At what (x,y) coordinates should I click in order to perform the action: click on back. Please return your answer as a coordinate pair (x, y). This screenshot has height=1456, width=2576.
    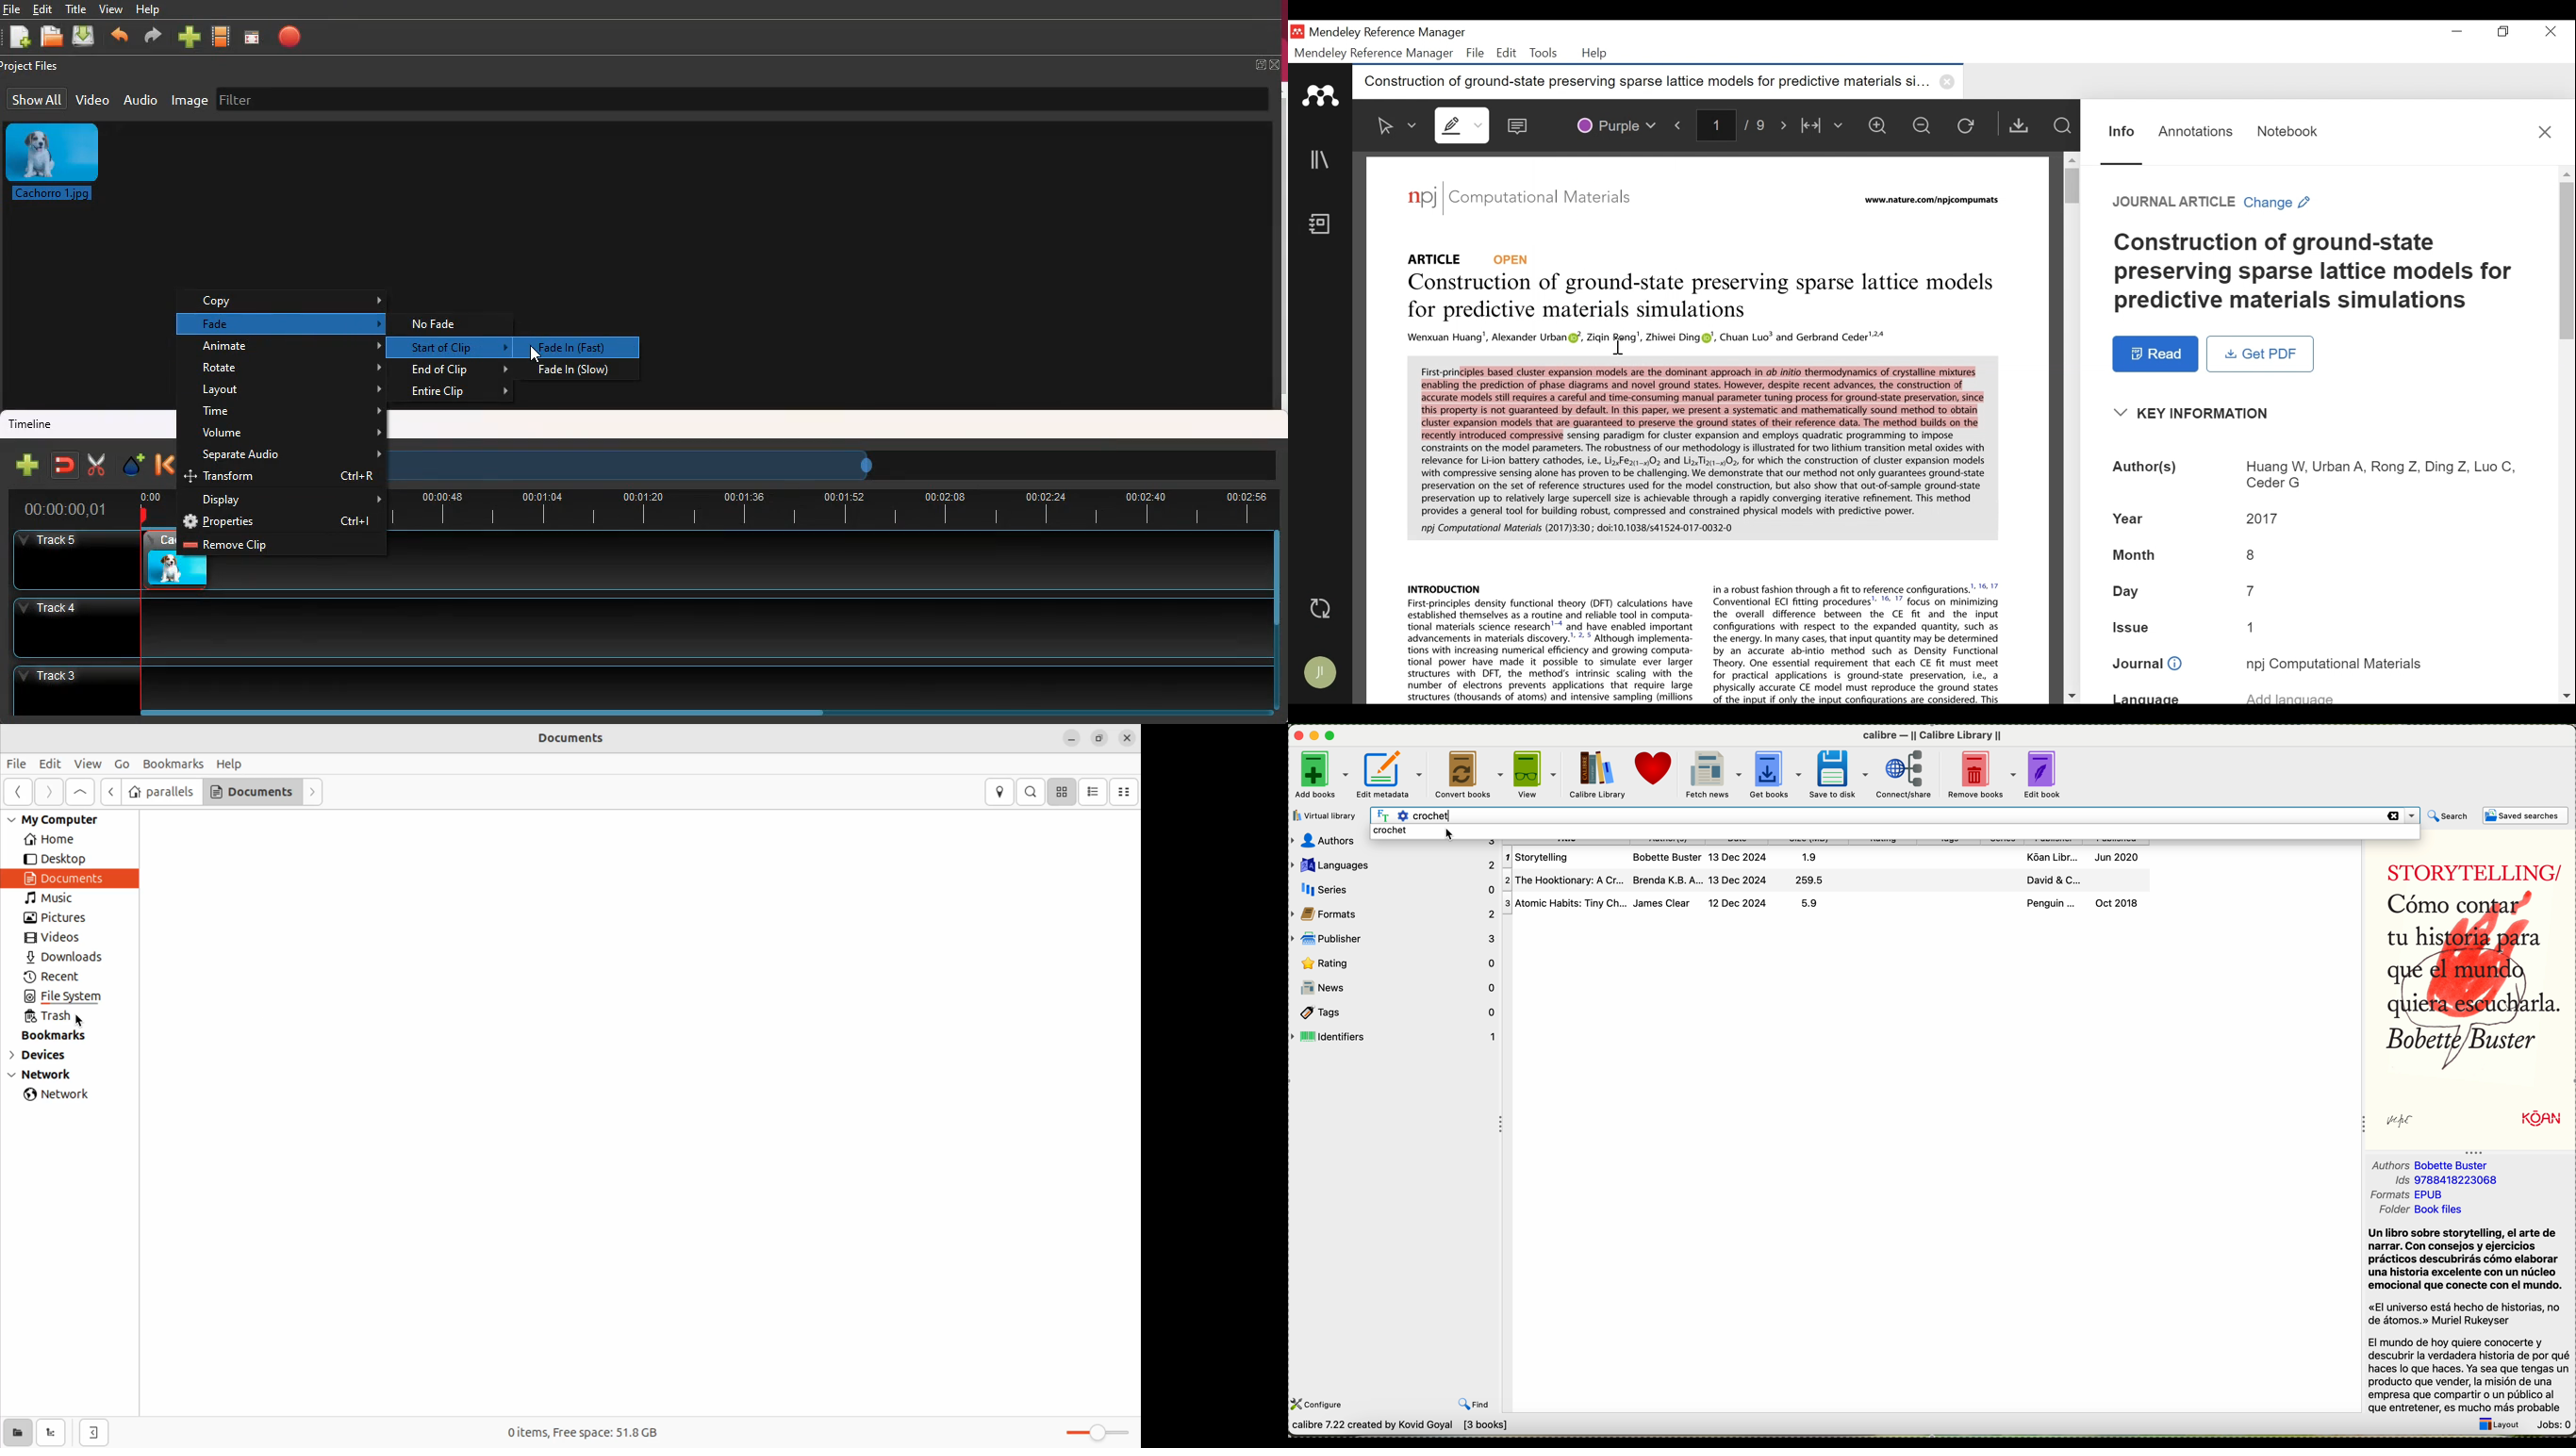
    Looking at the image, I should click on (122, 36).